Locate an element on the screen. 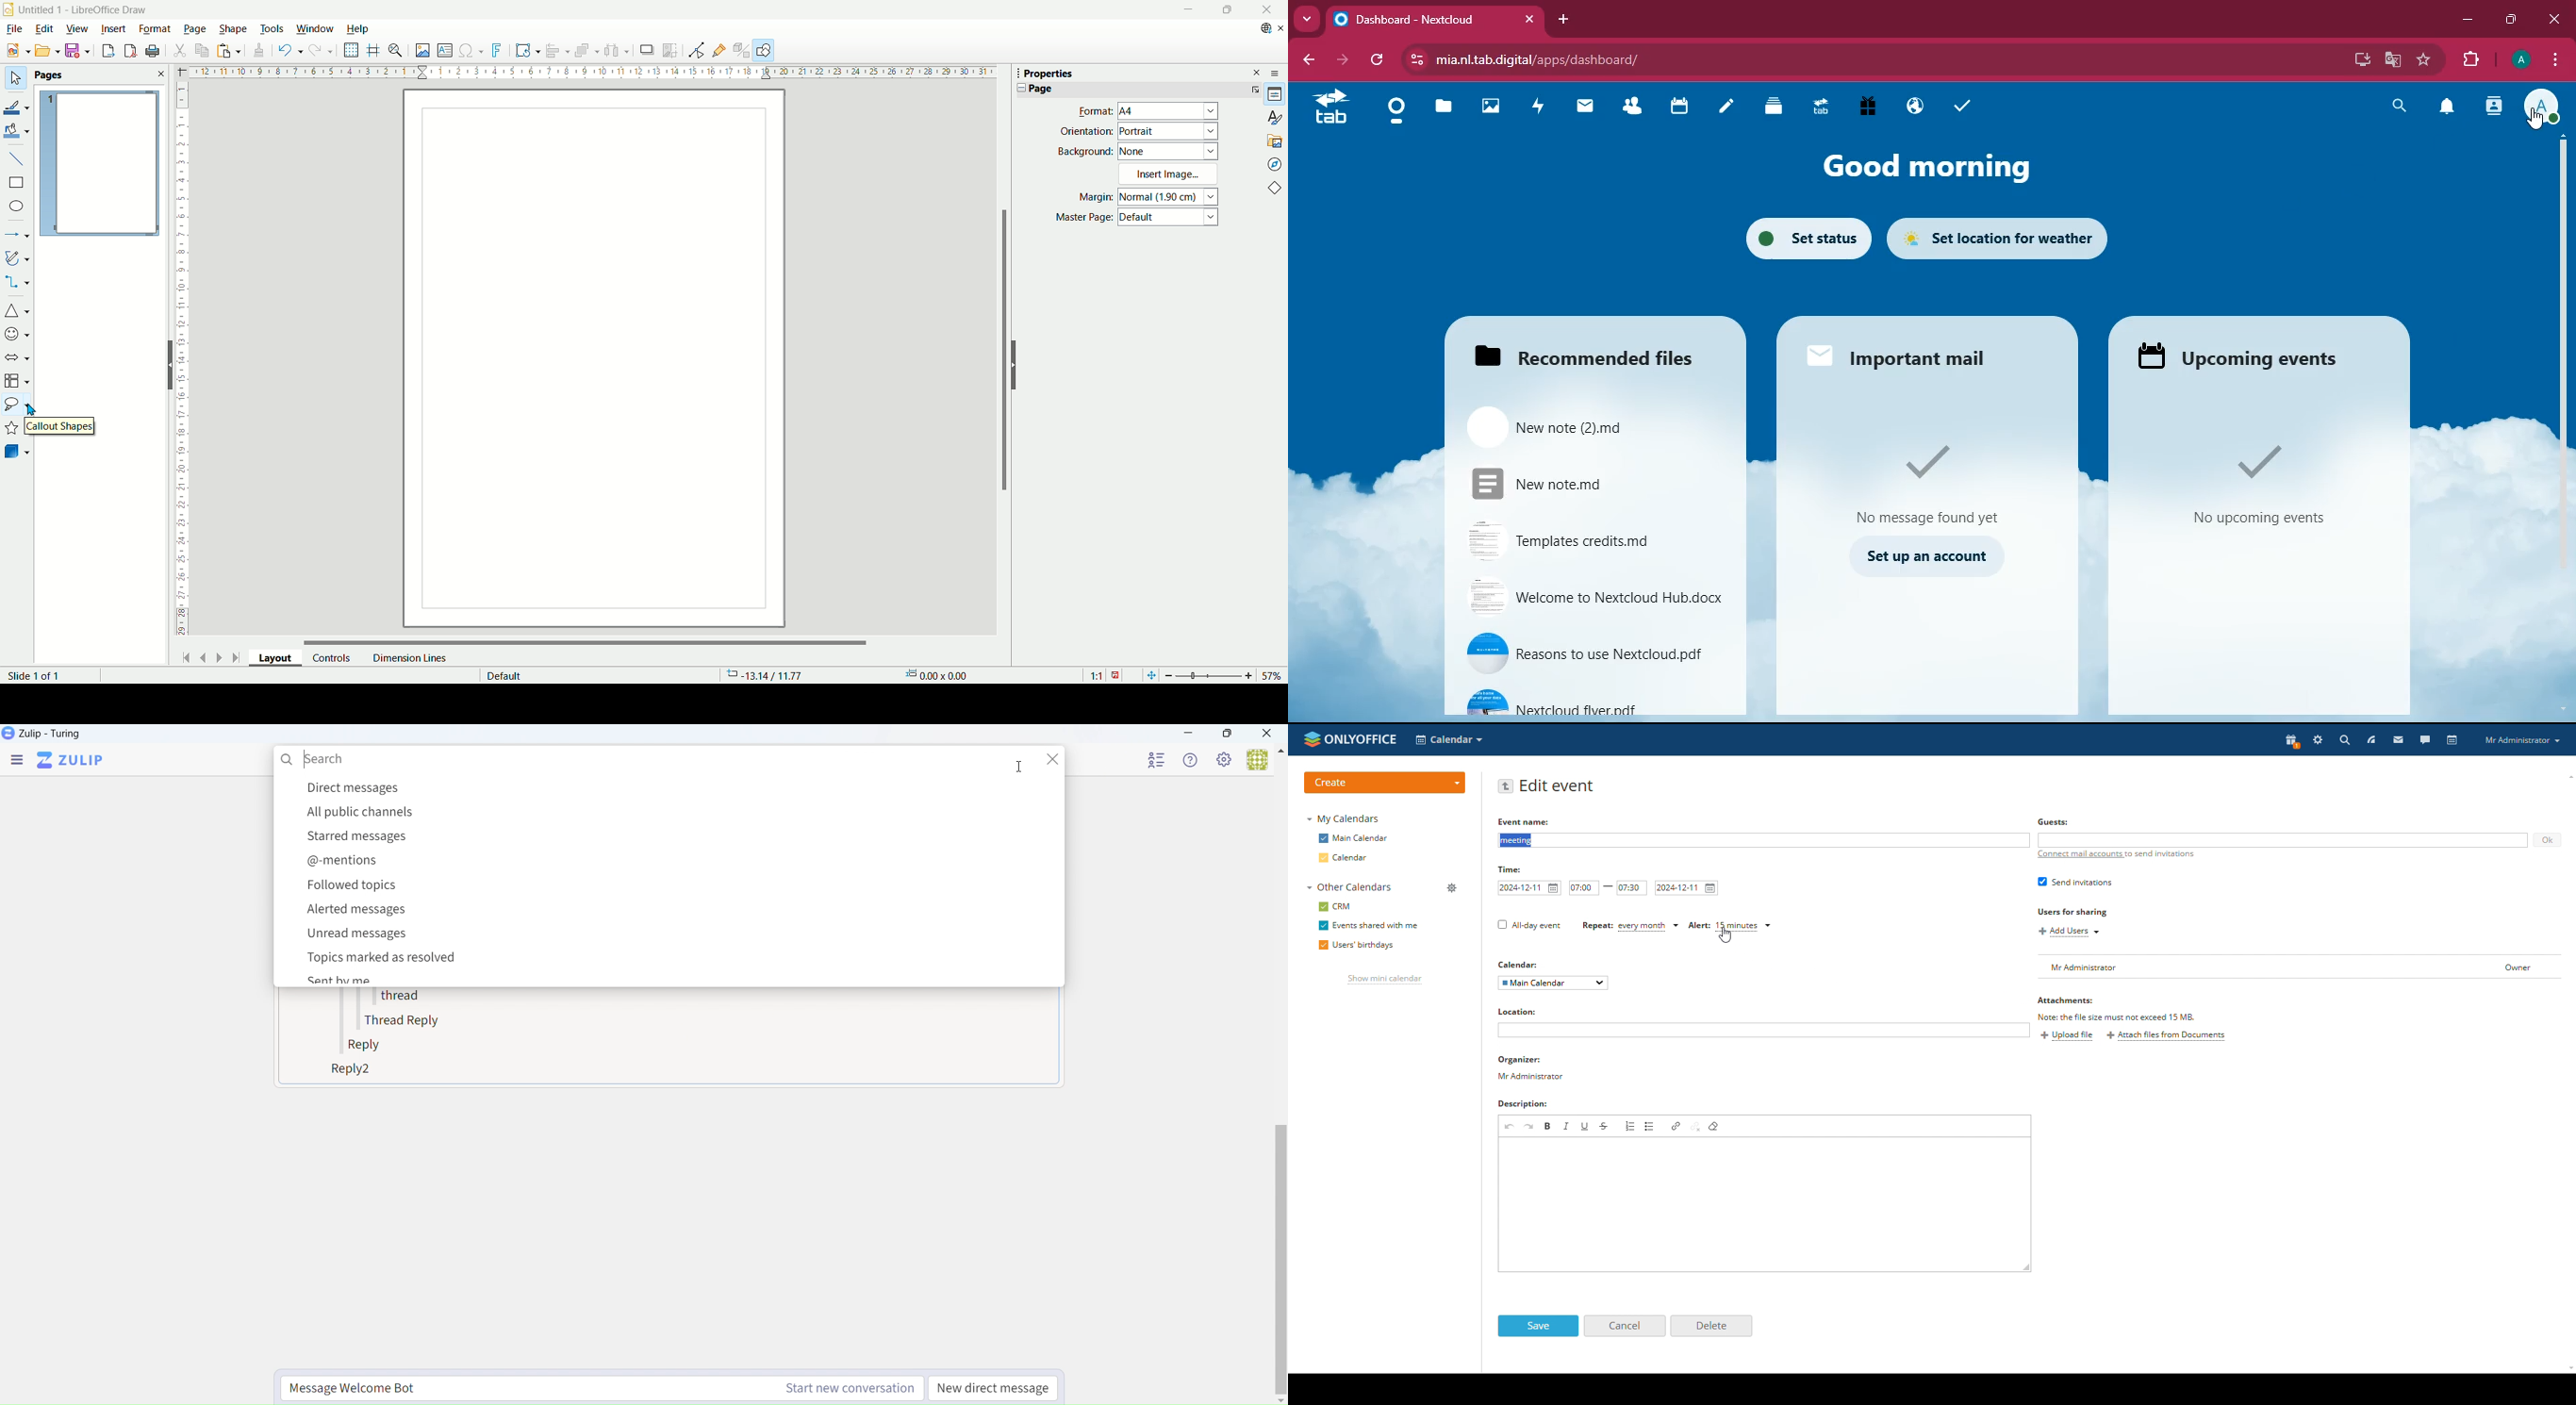 The image size is (2576, 1428). All public channels is located at coordinates (359, 813).